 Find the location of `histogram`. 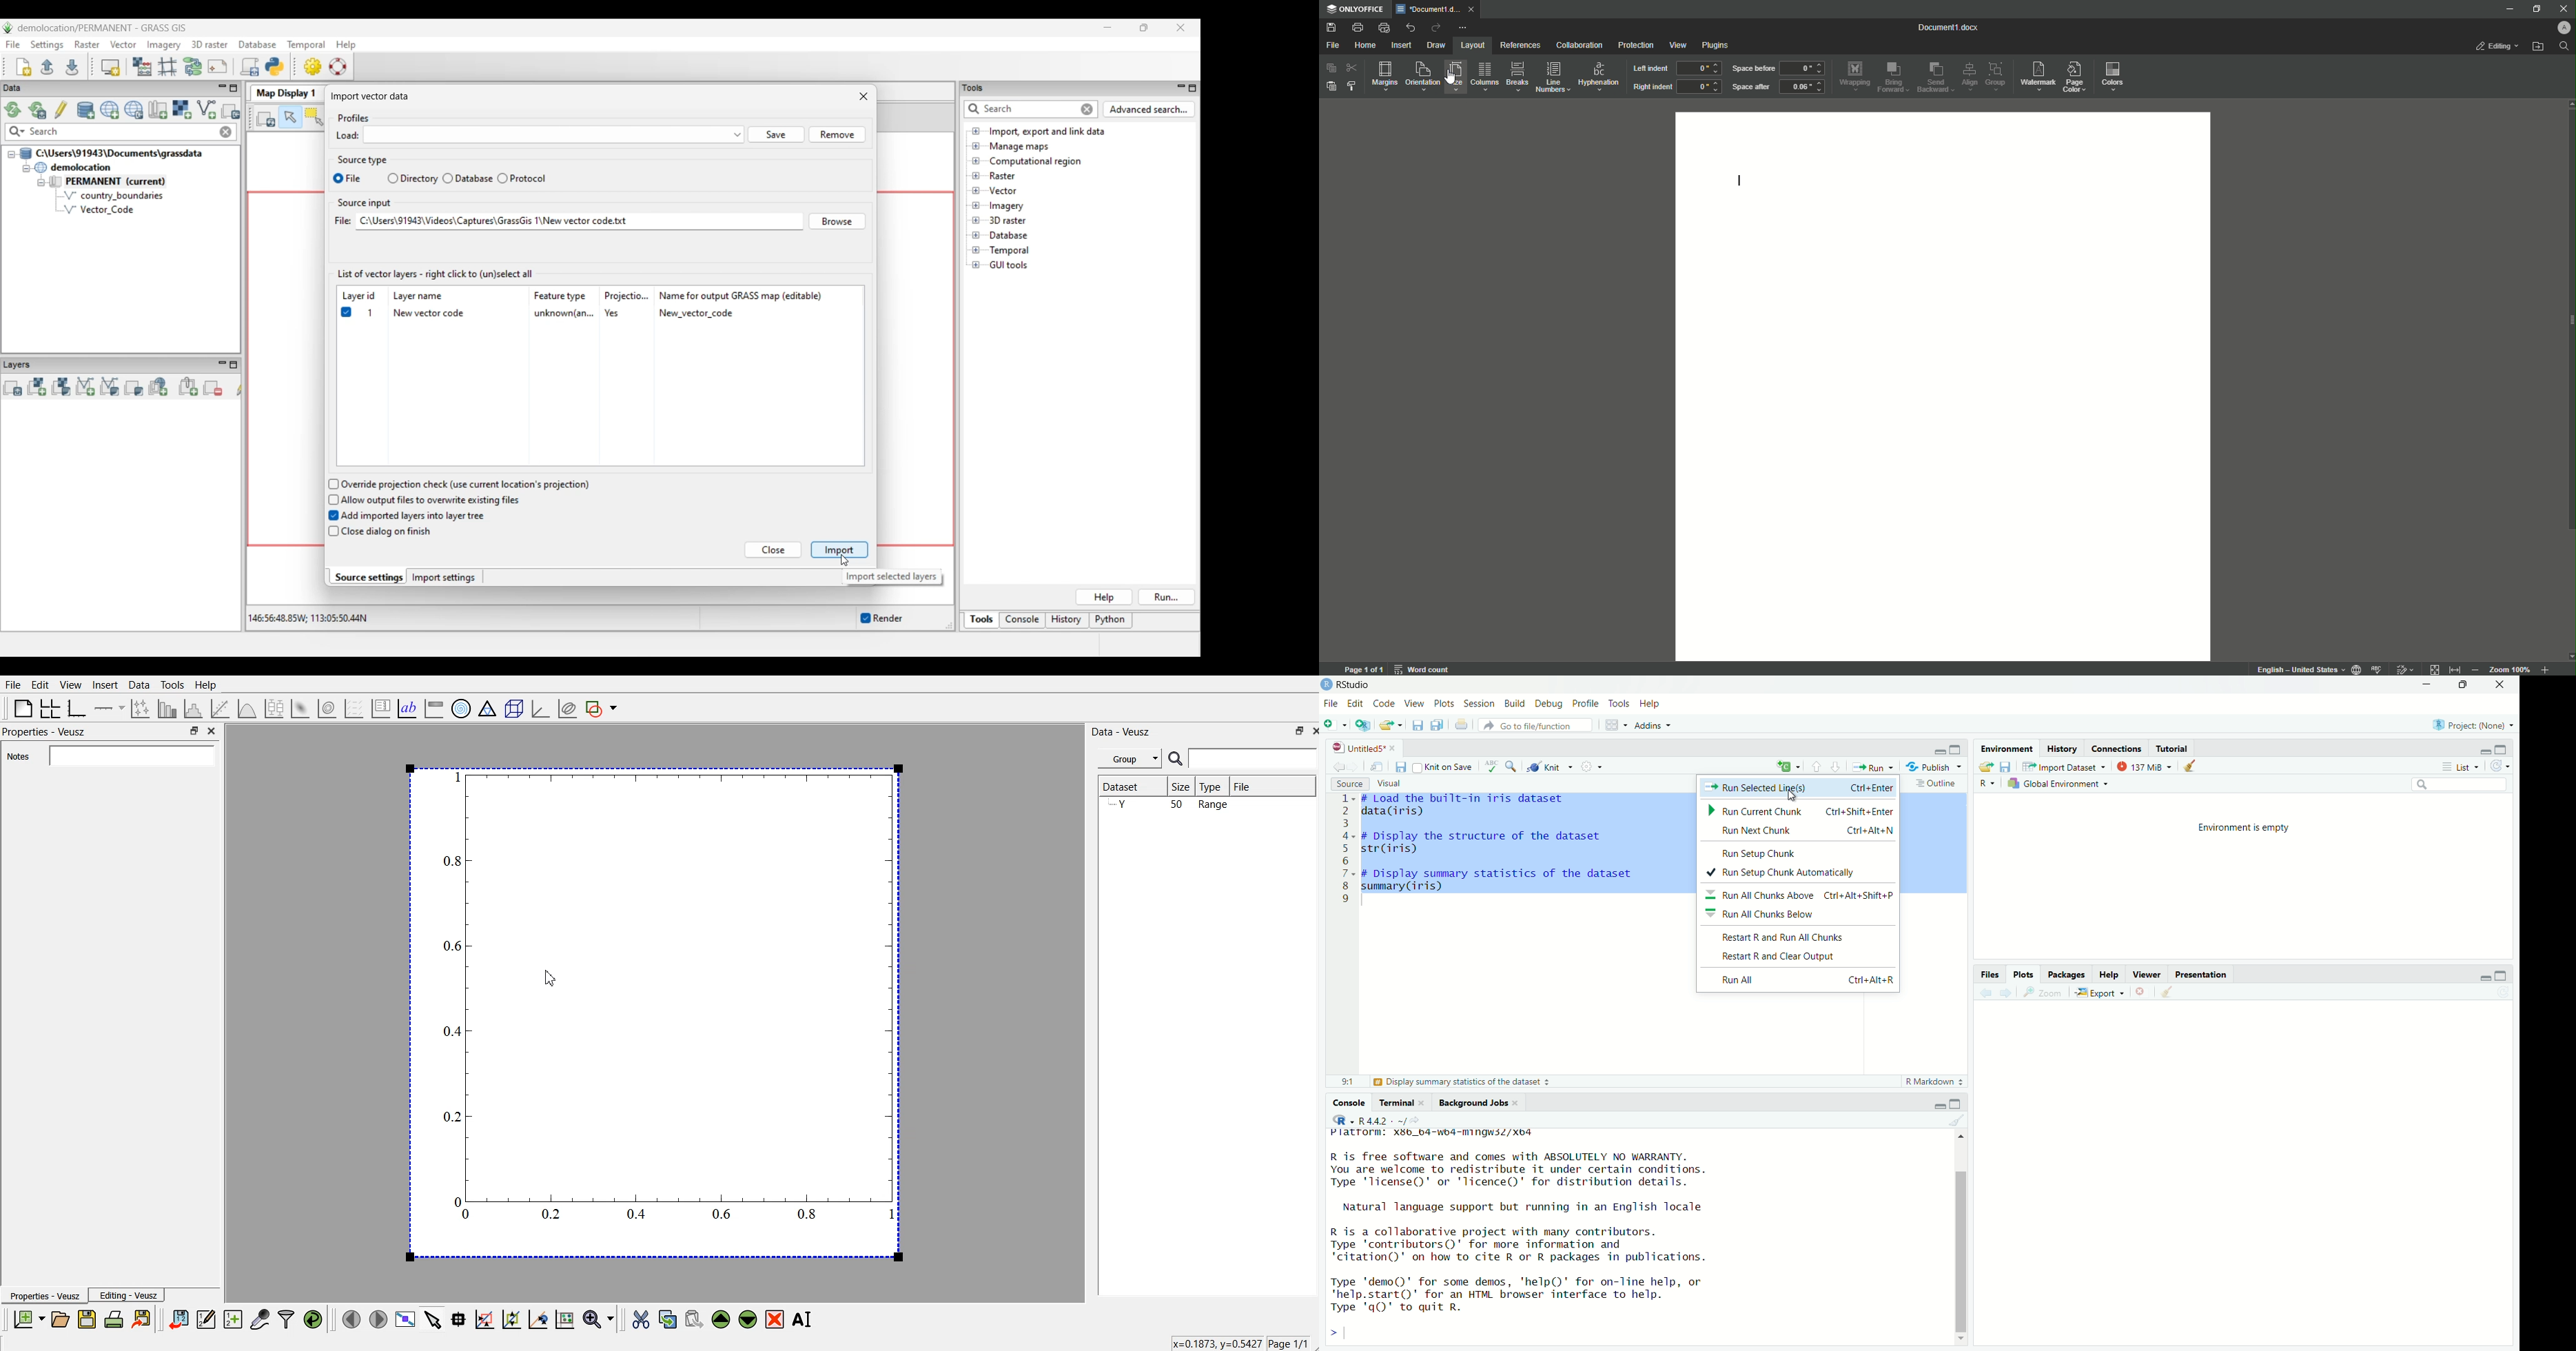

histogram is located at coordinates (194, 707).